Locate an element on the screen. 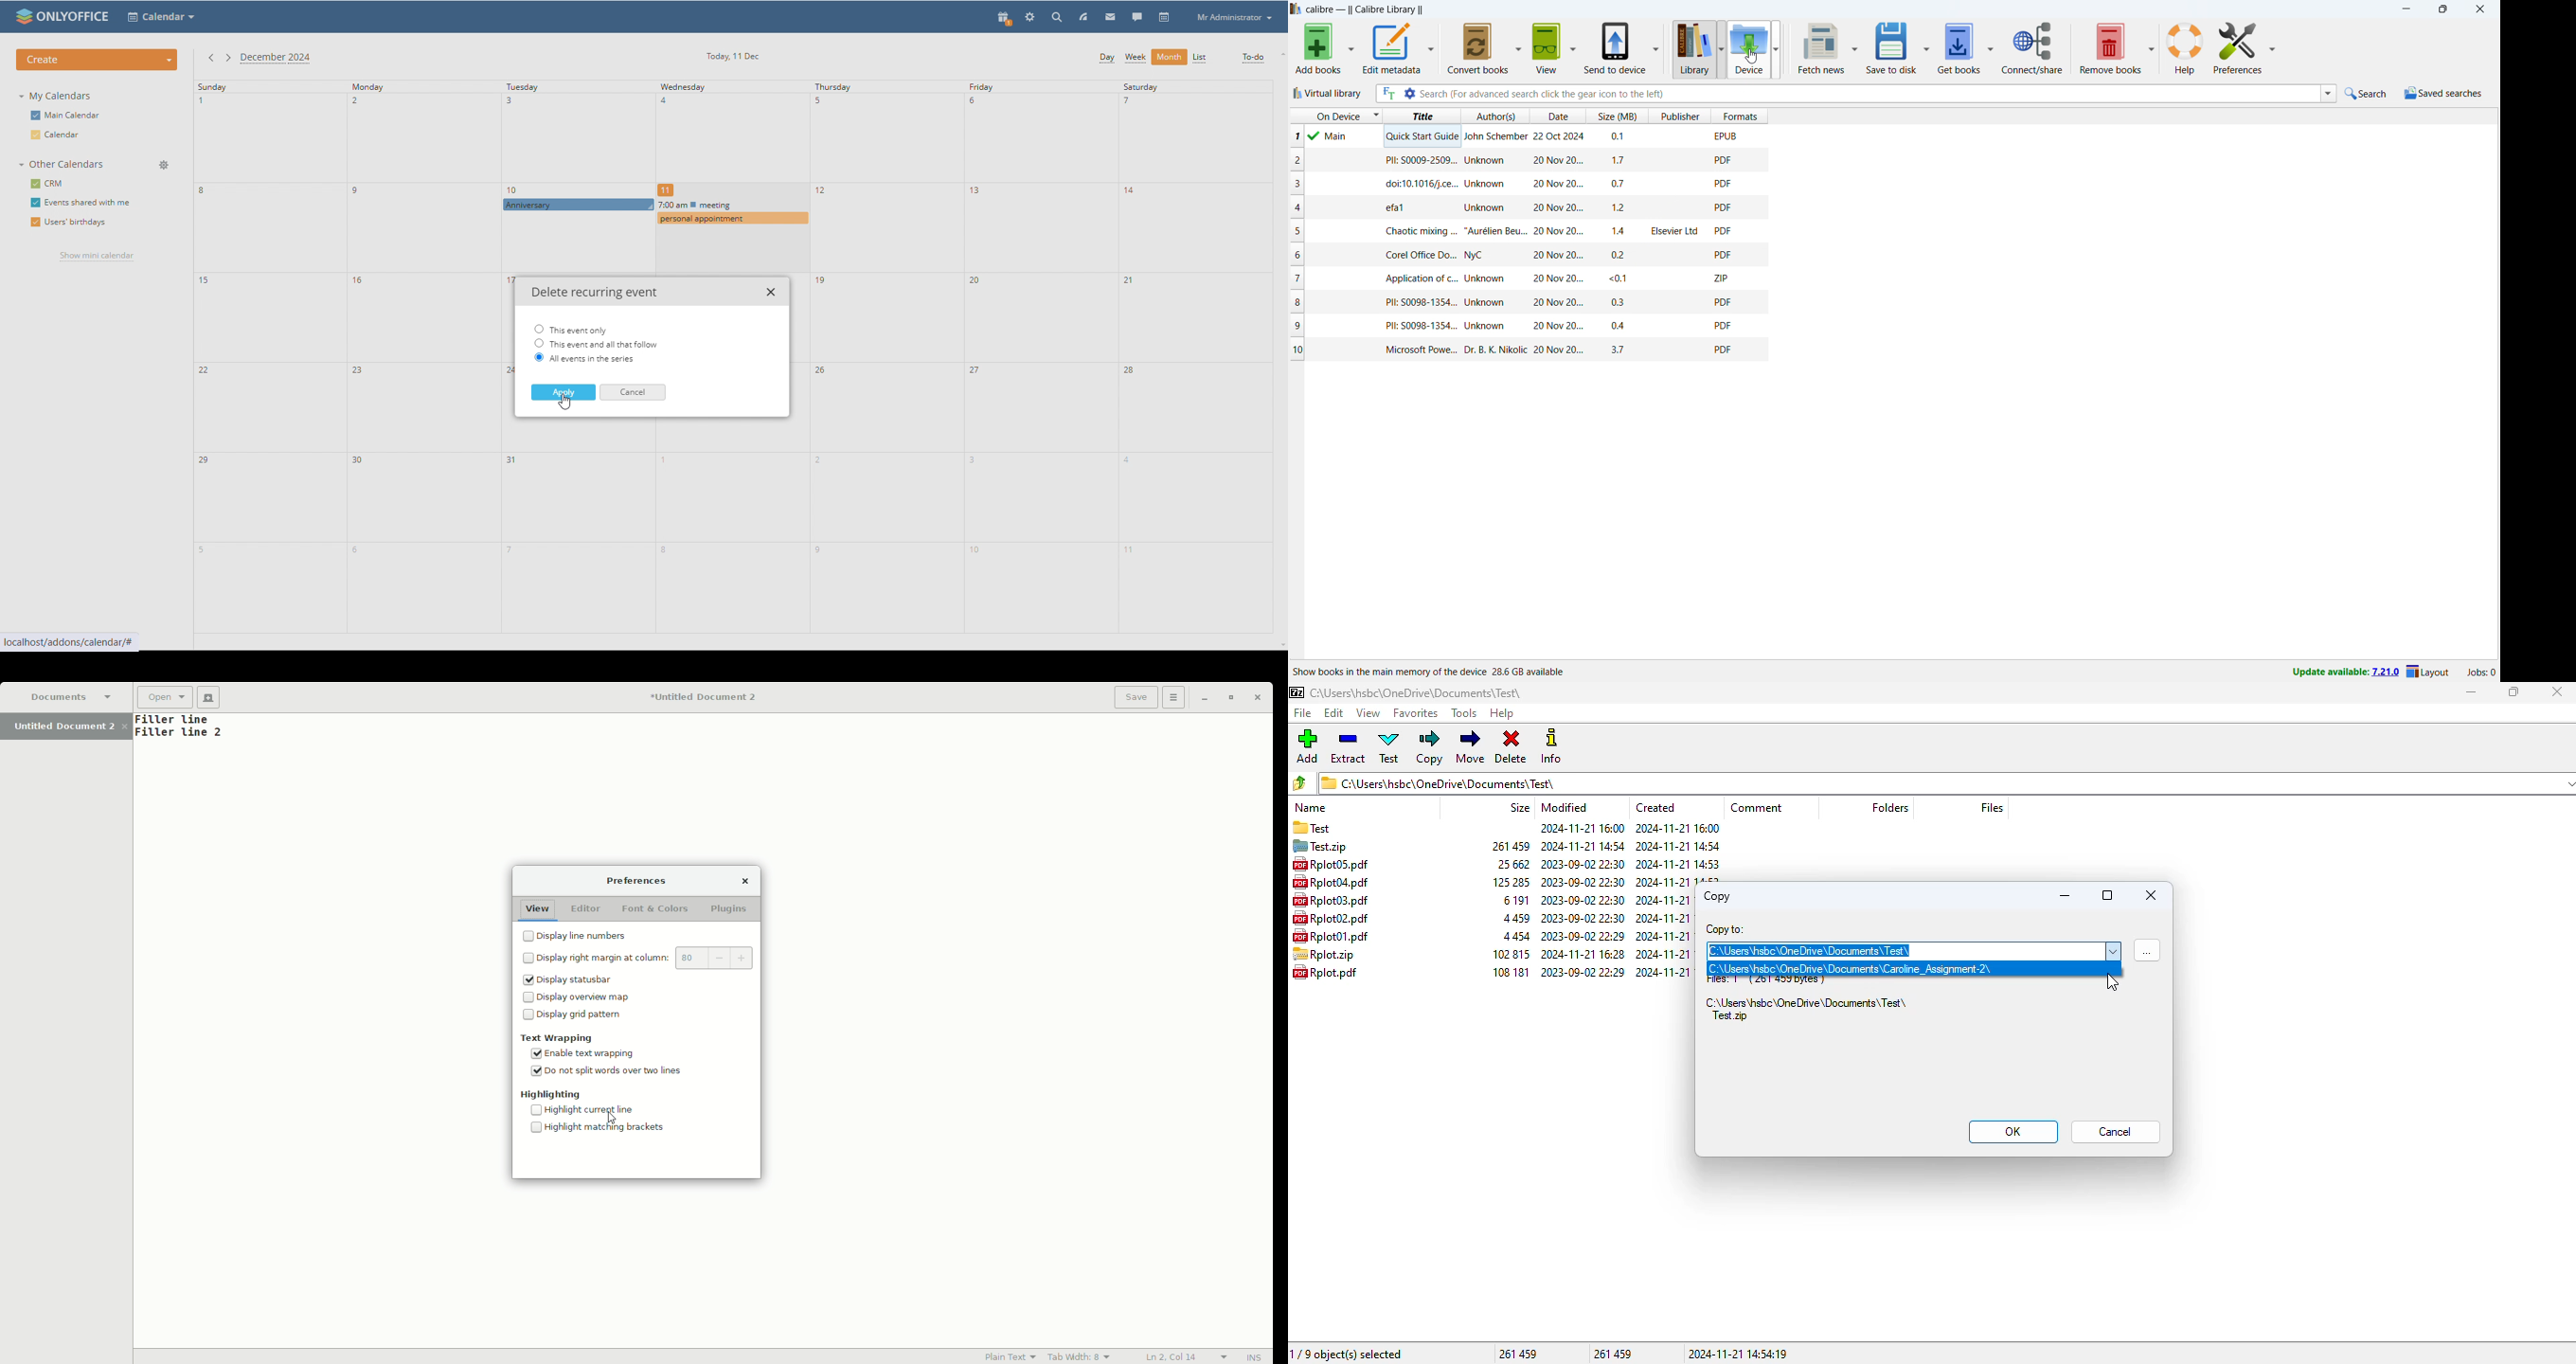  connect/share is located at coordinates (2032, 48).